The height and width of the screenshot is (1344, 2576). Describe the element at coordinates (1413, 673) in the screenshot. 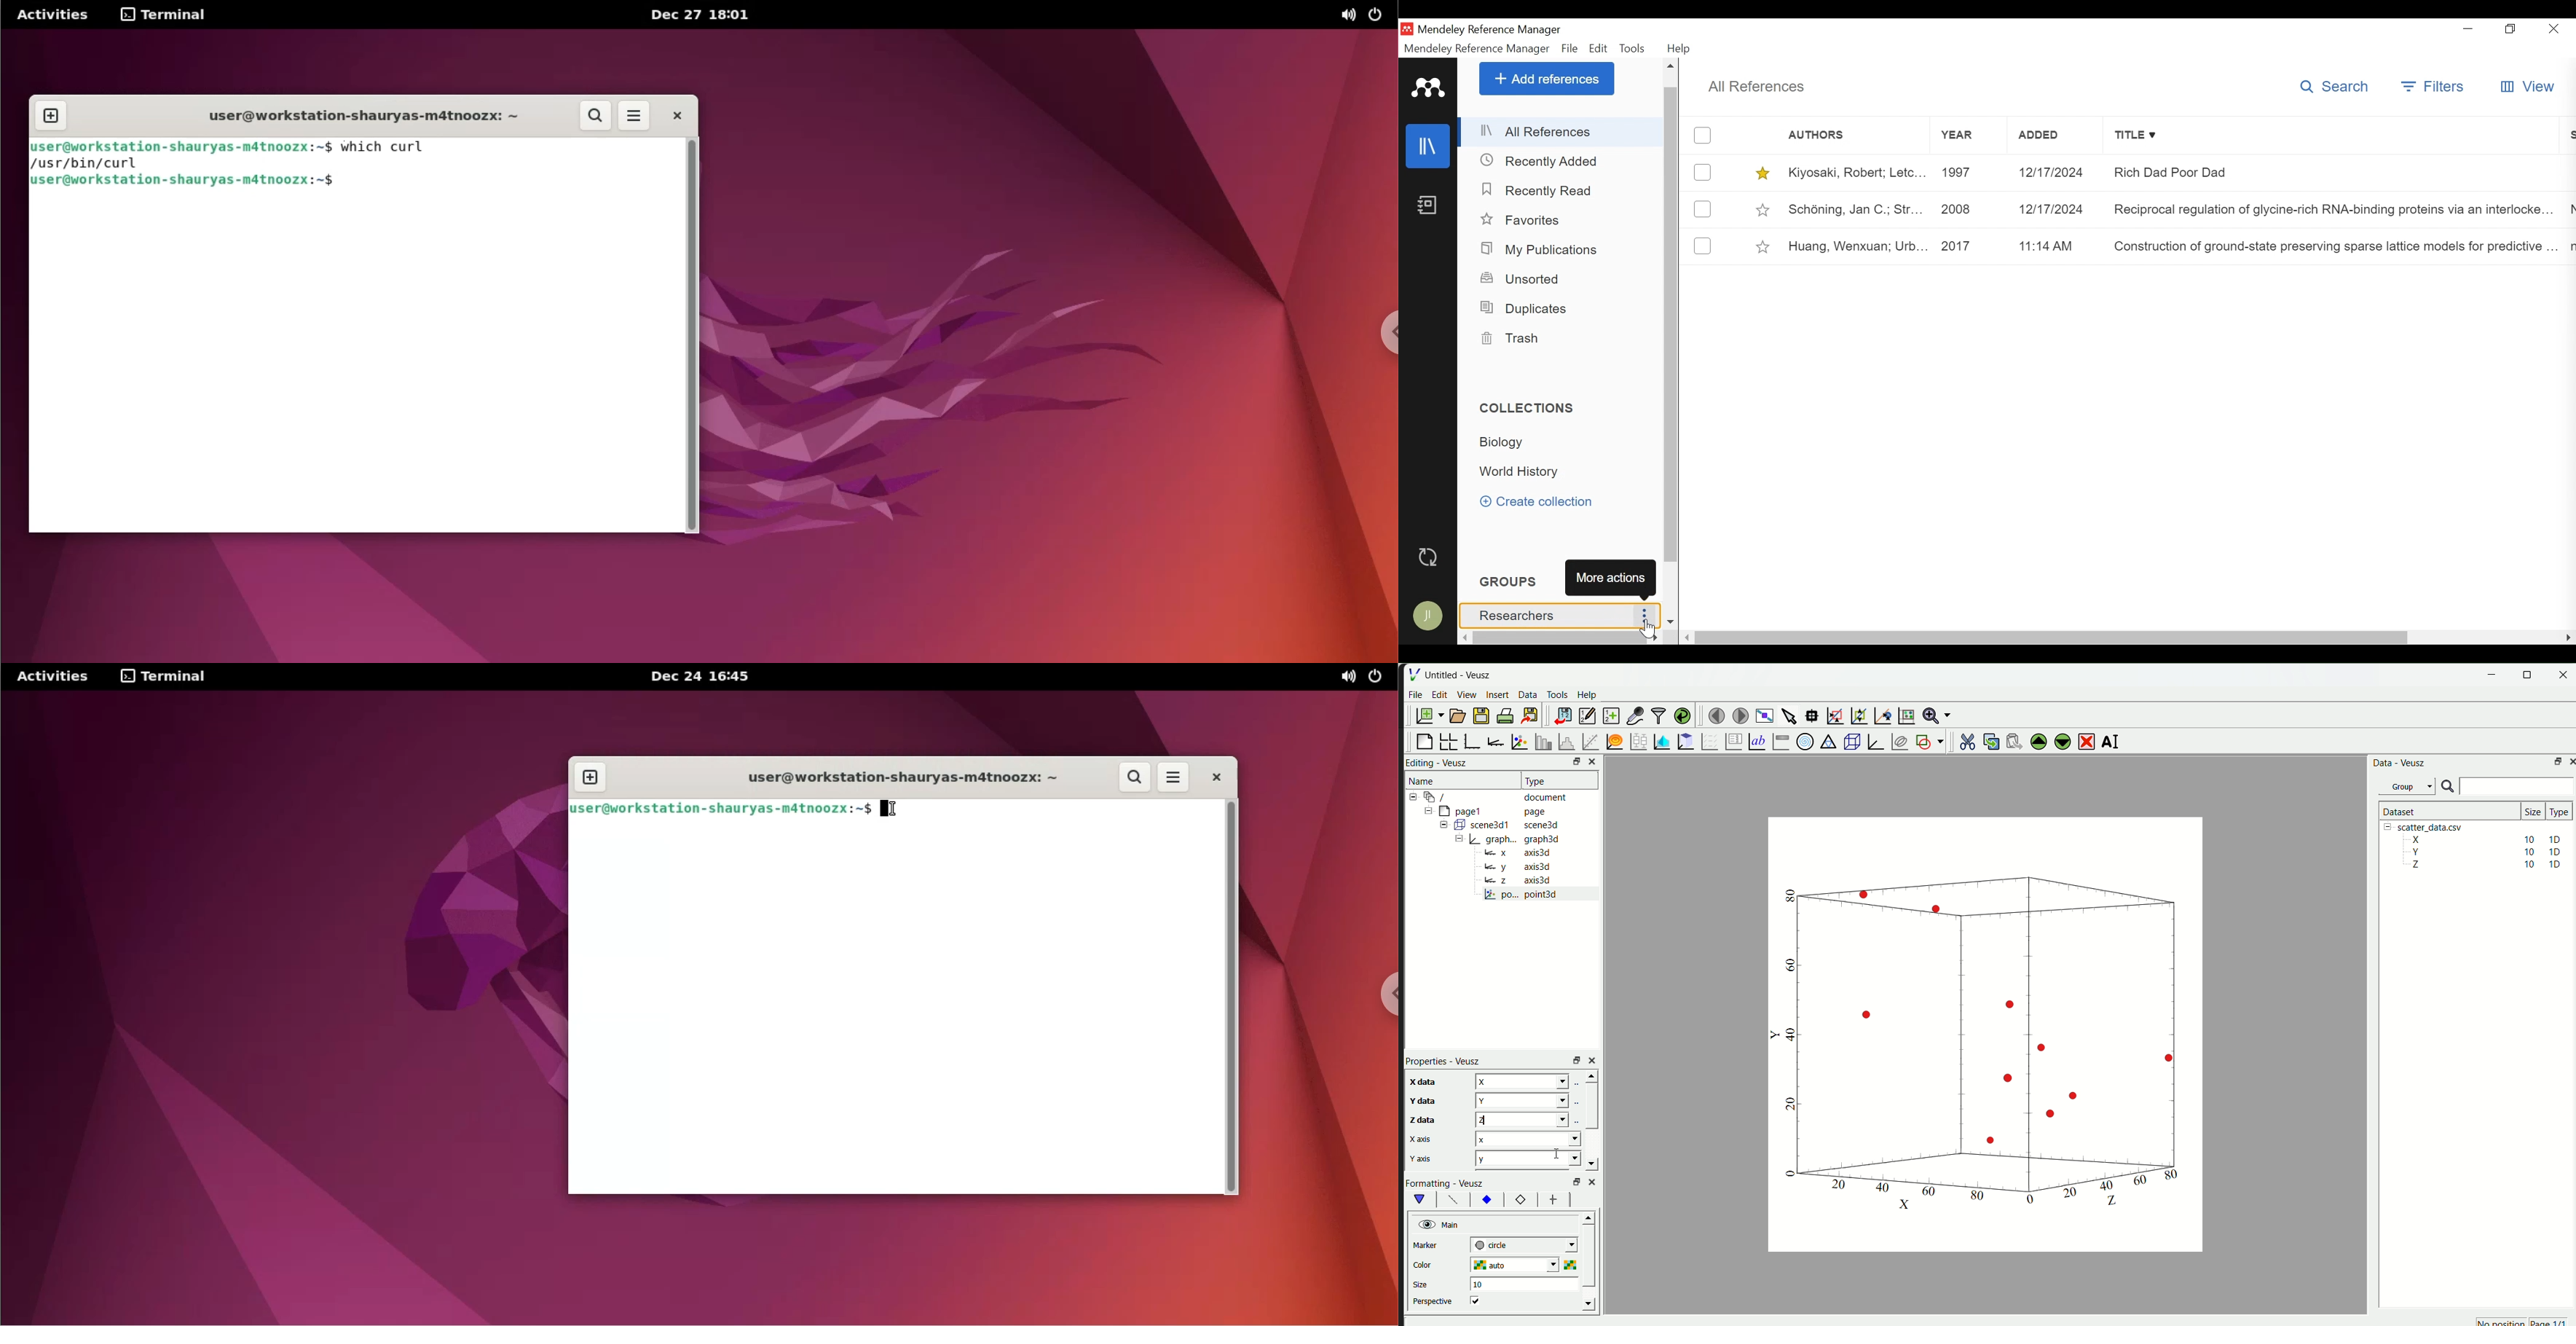

I see `| File` at that location.